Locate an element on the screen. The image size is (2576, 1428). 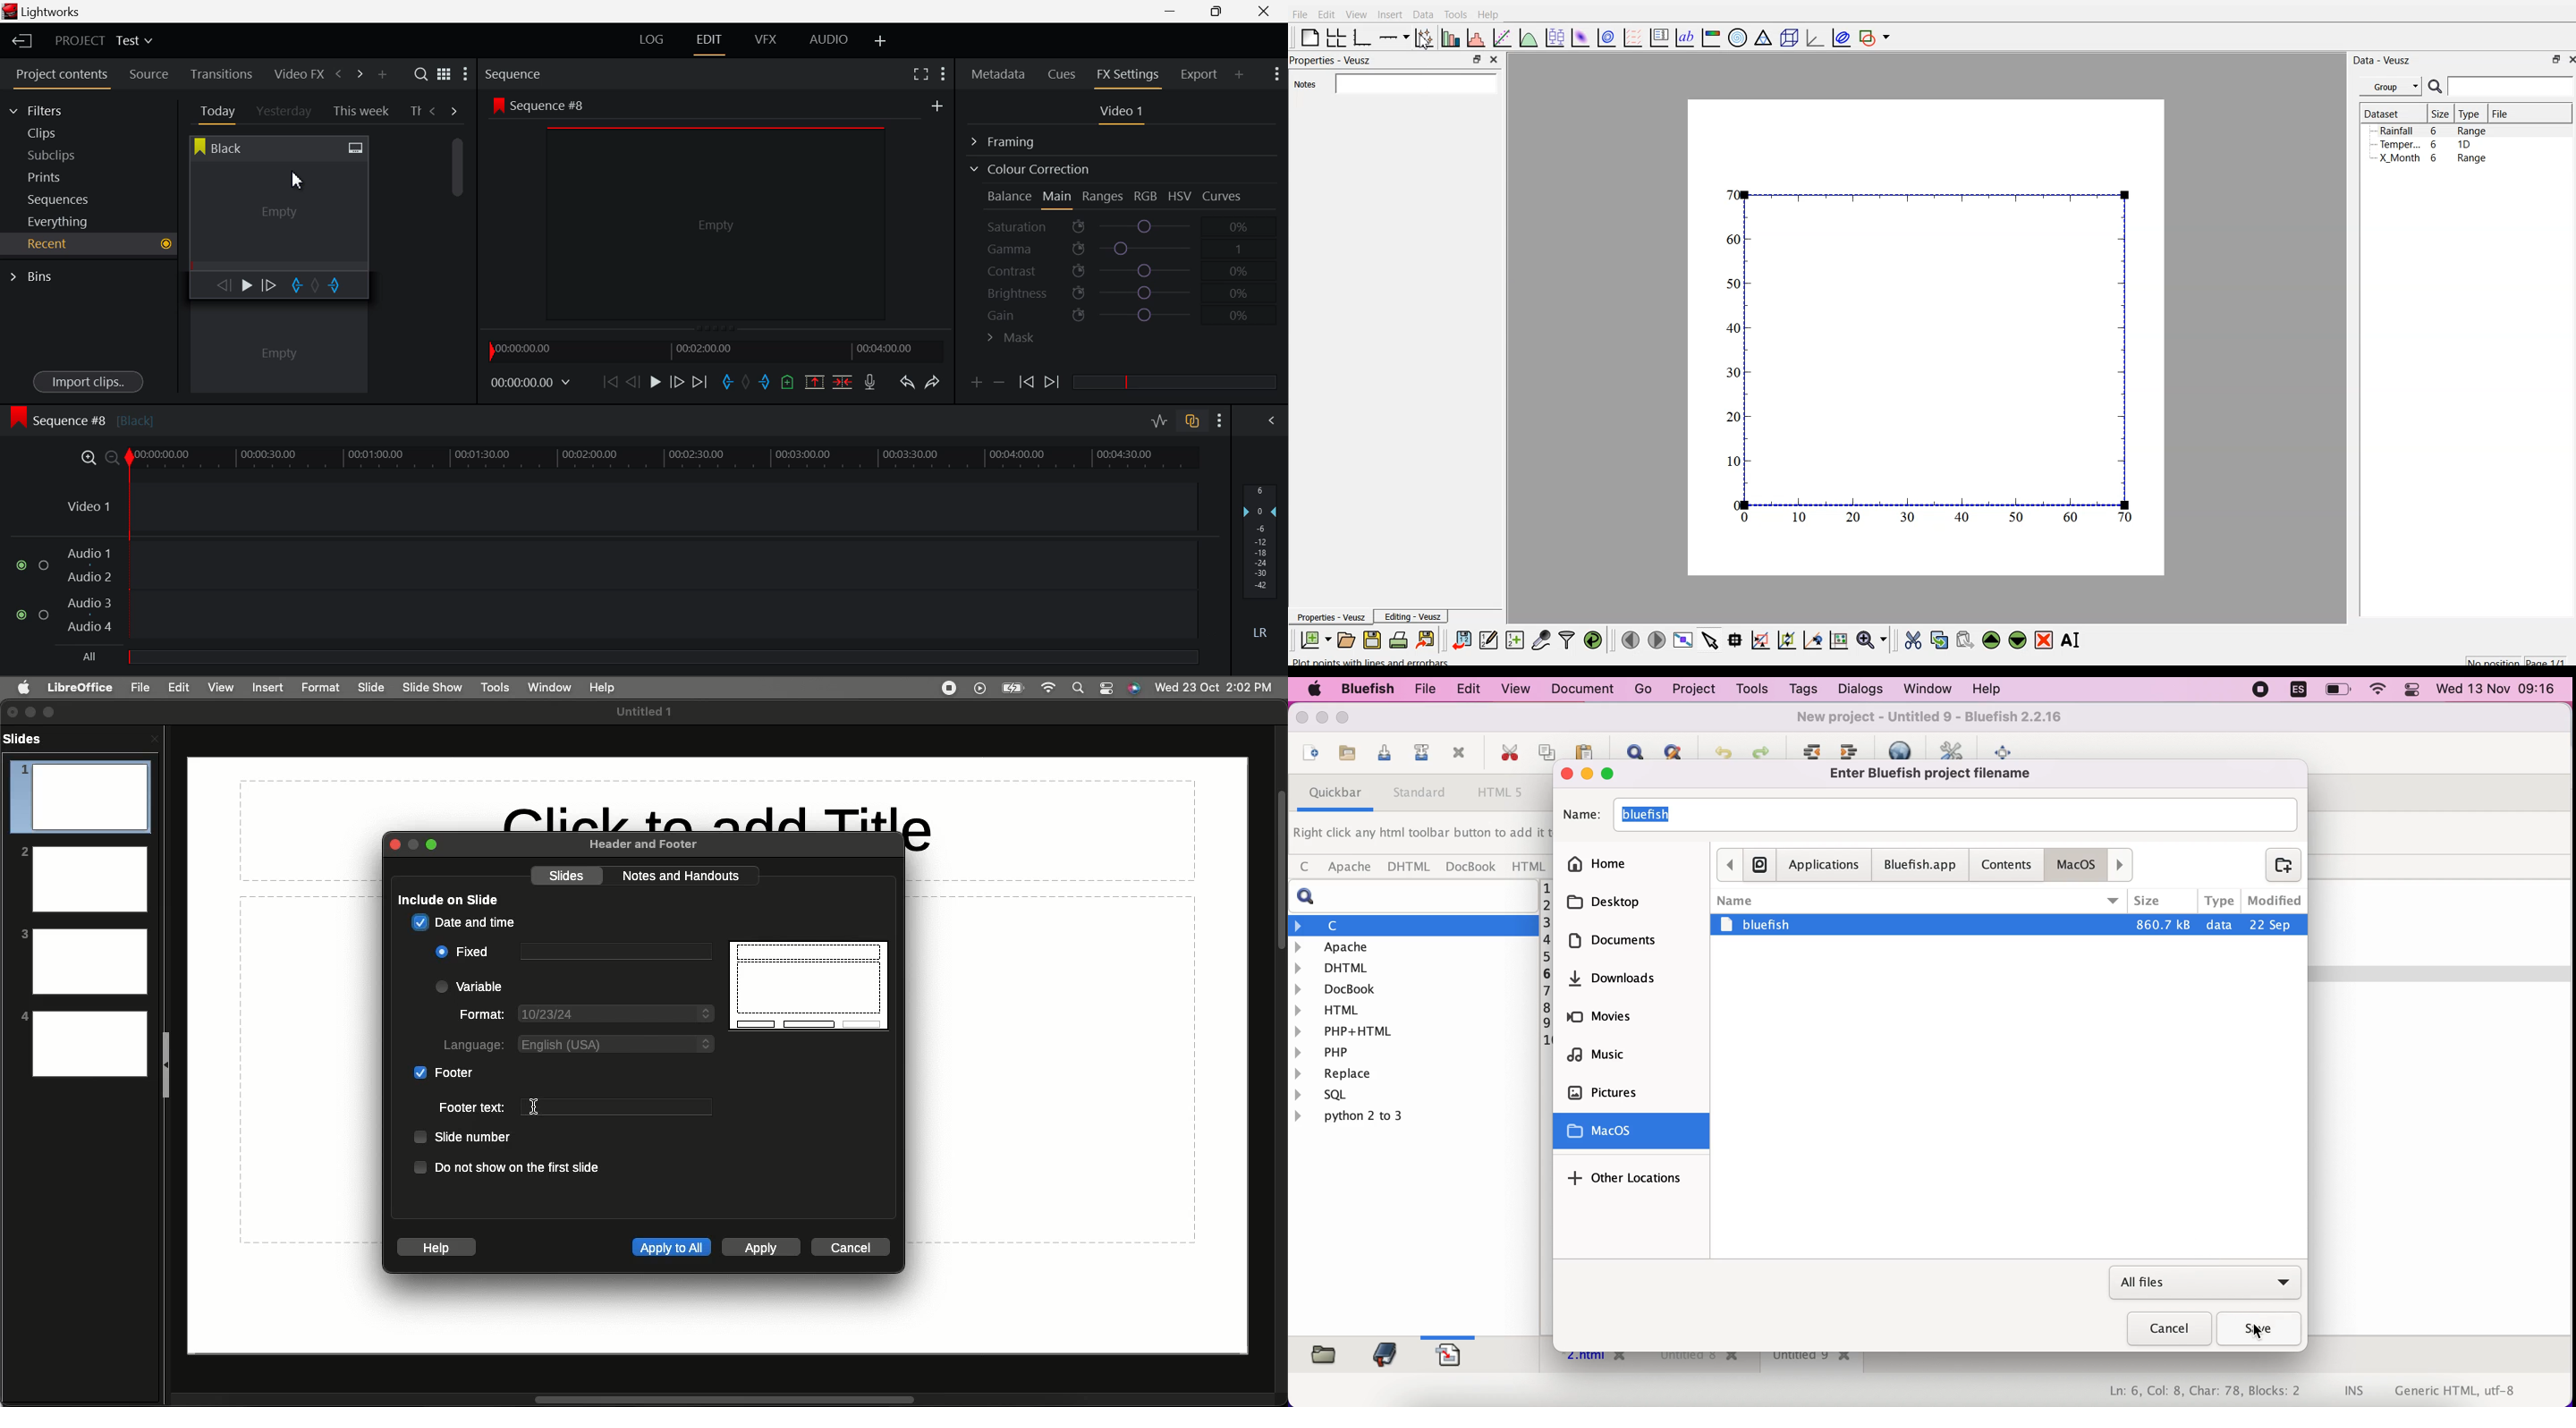
Slide show is located at coordinates (435, 688).